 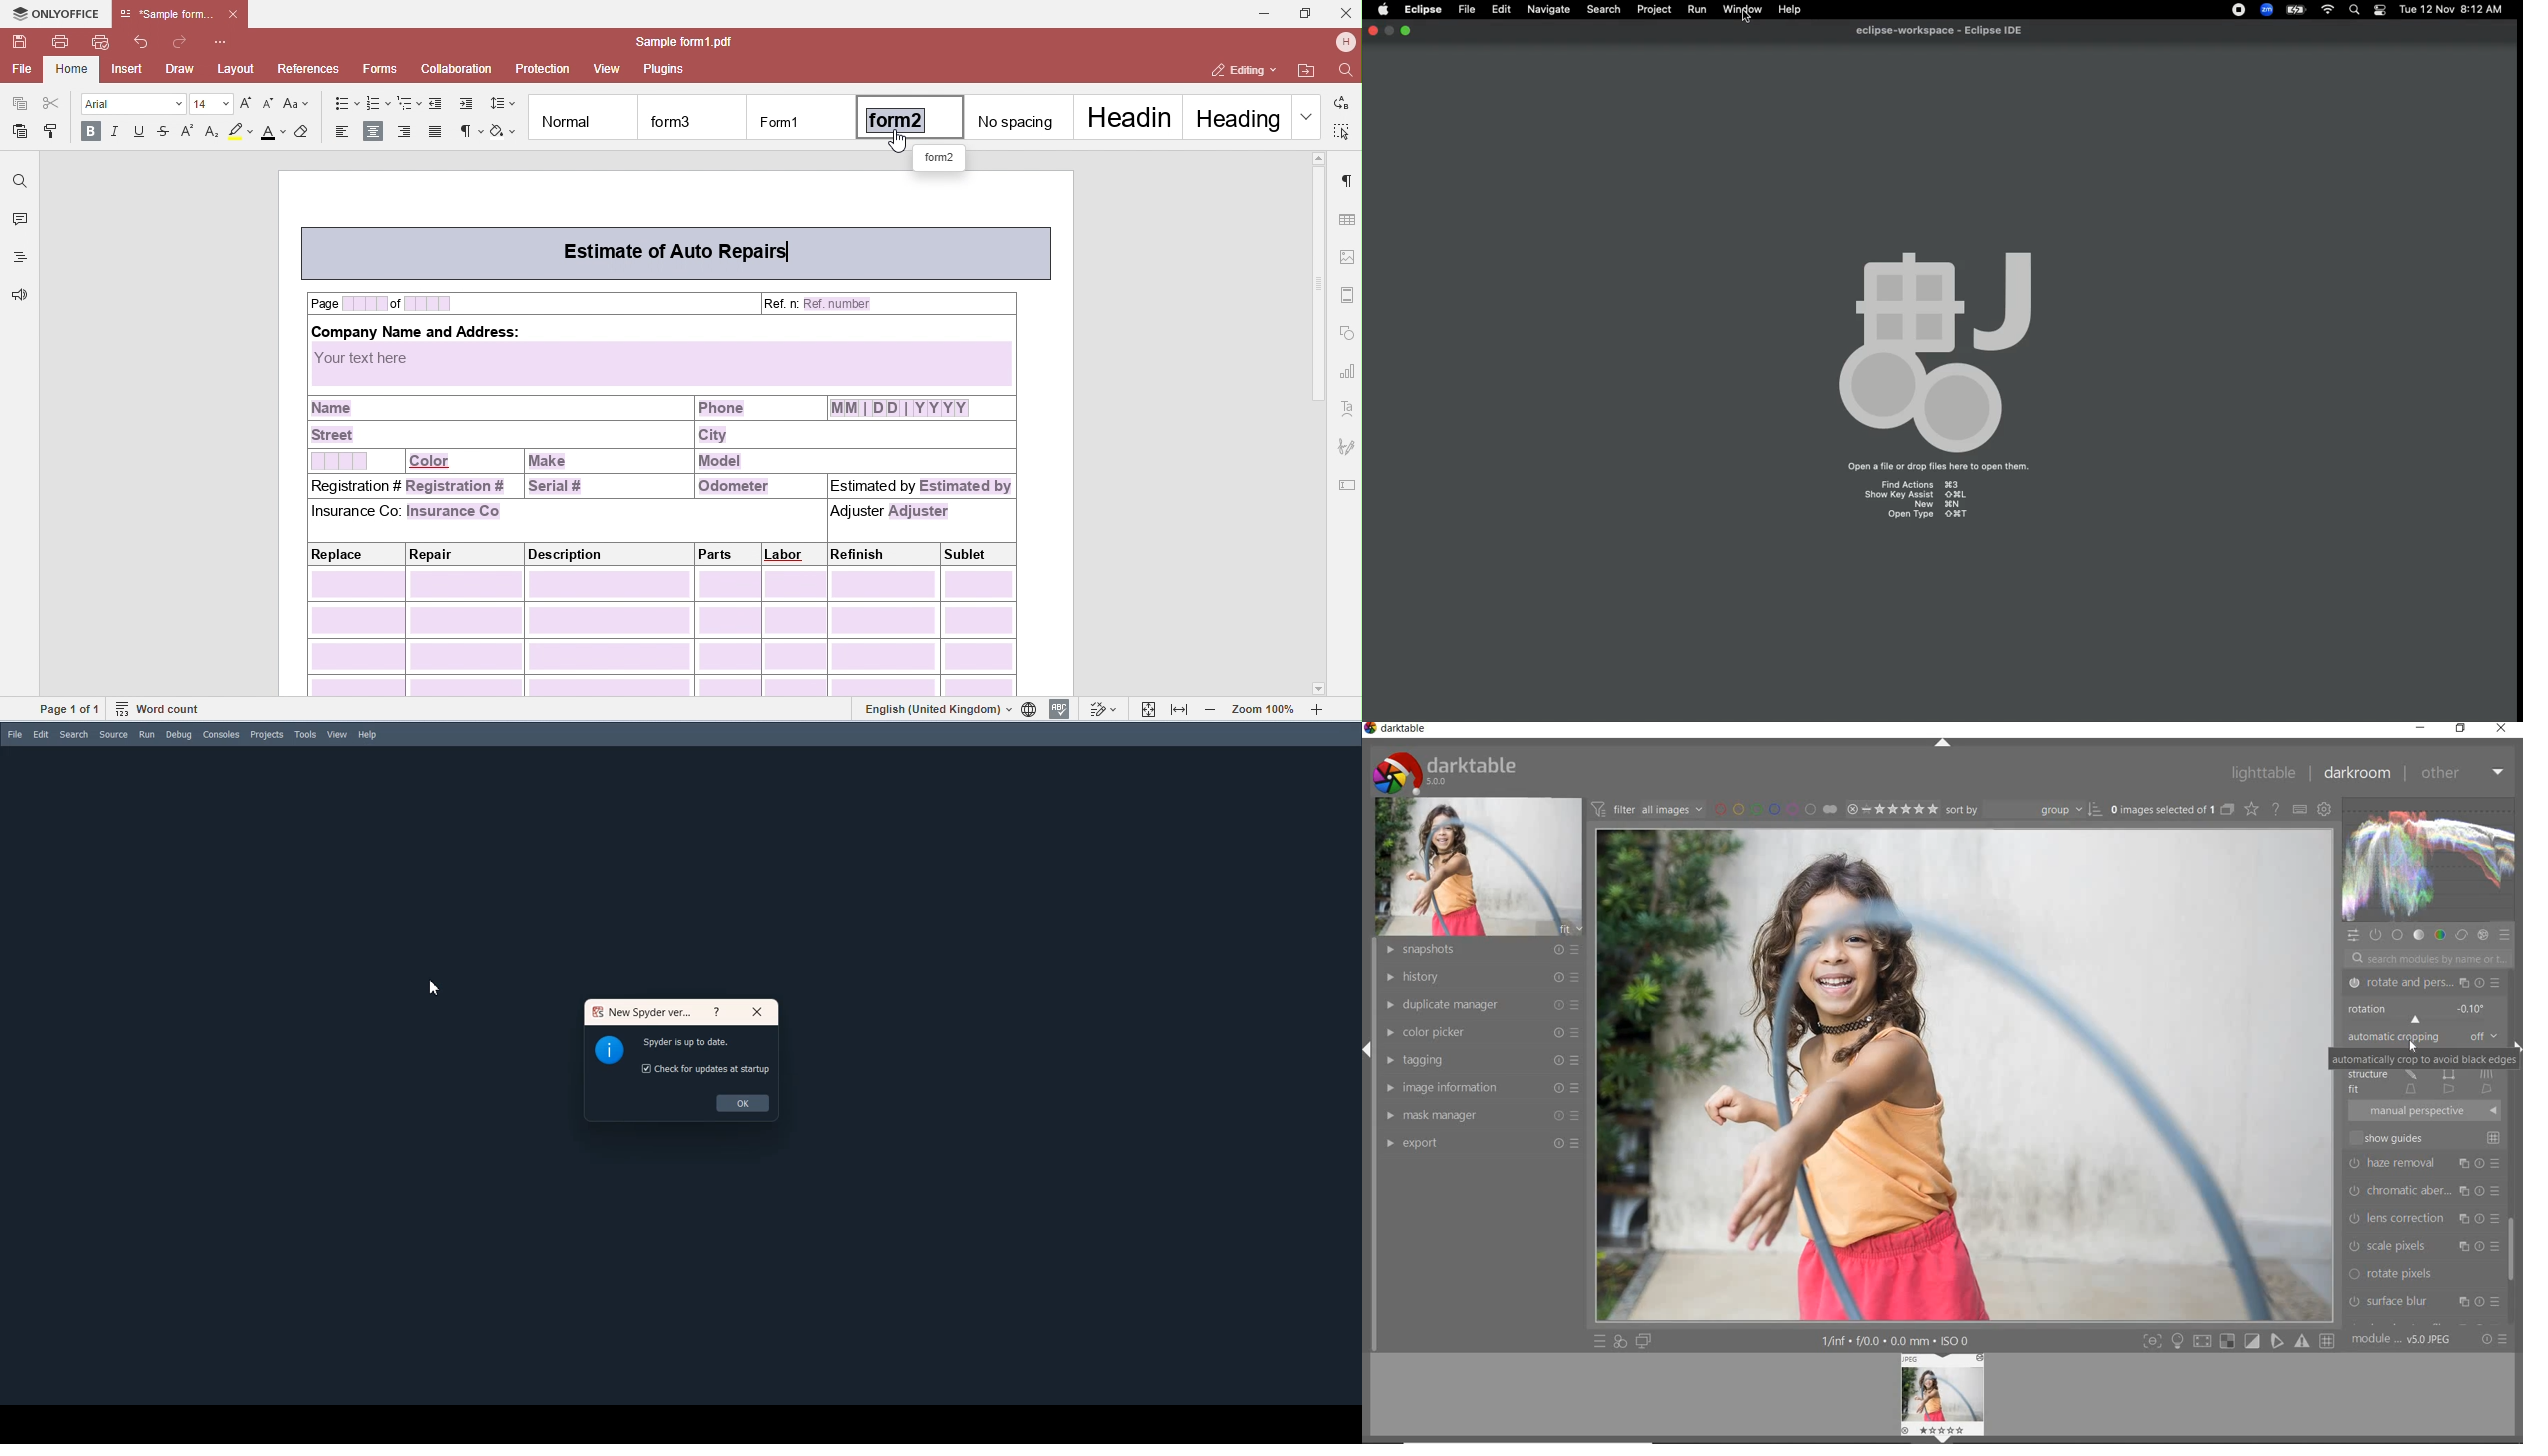 I want to click on OK, so click(x=743, y=1104).